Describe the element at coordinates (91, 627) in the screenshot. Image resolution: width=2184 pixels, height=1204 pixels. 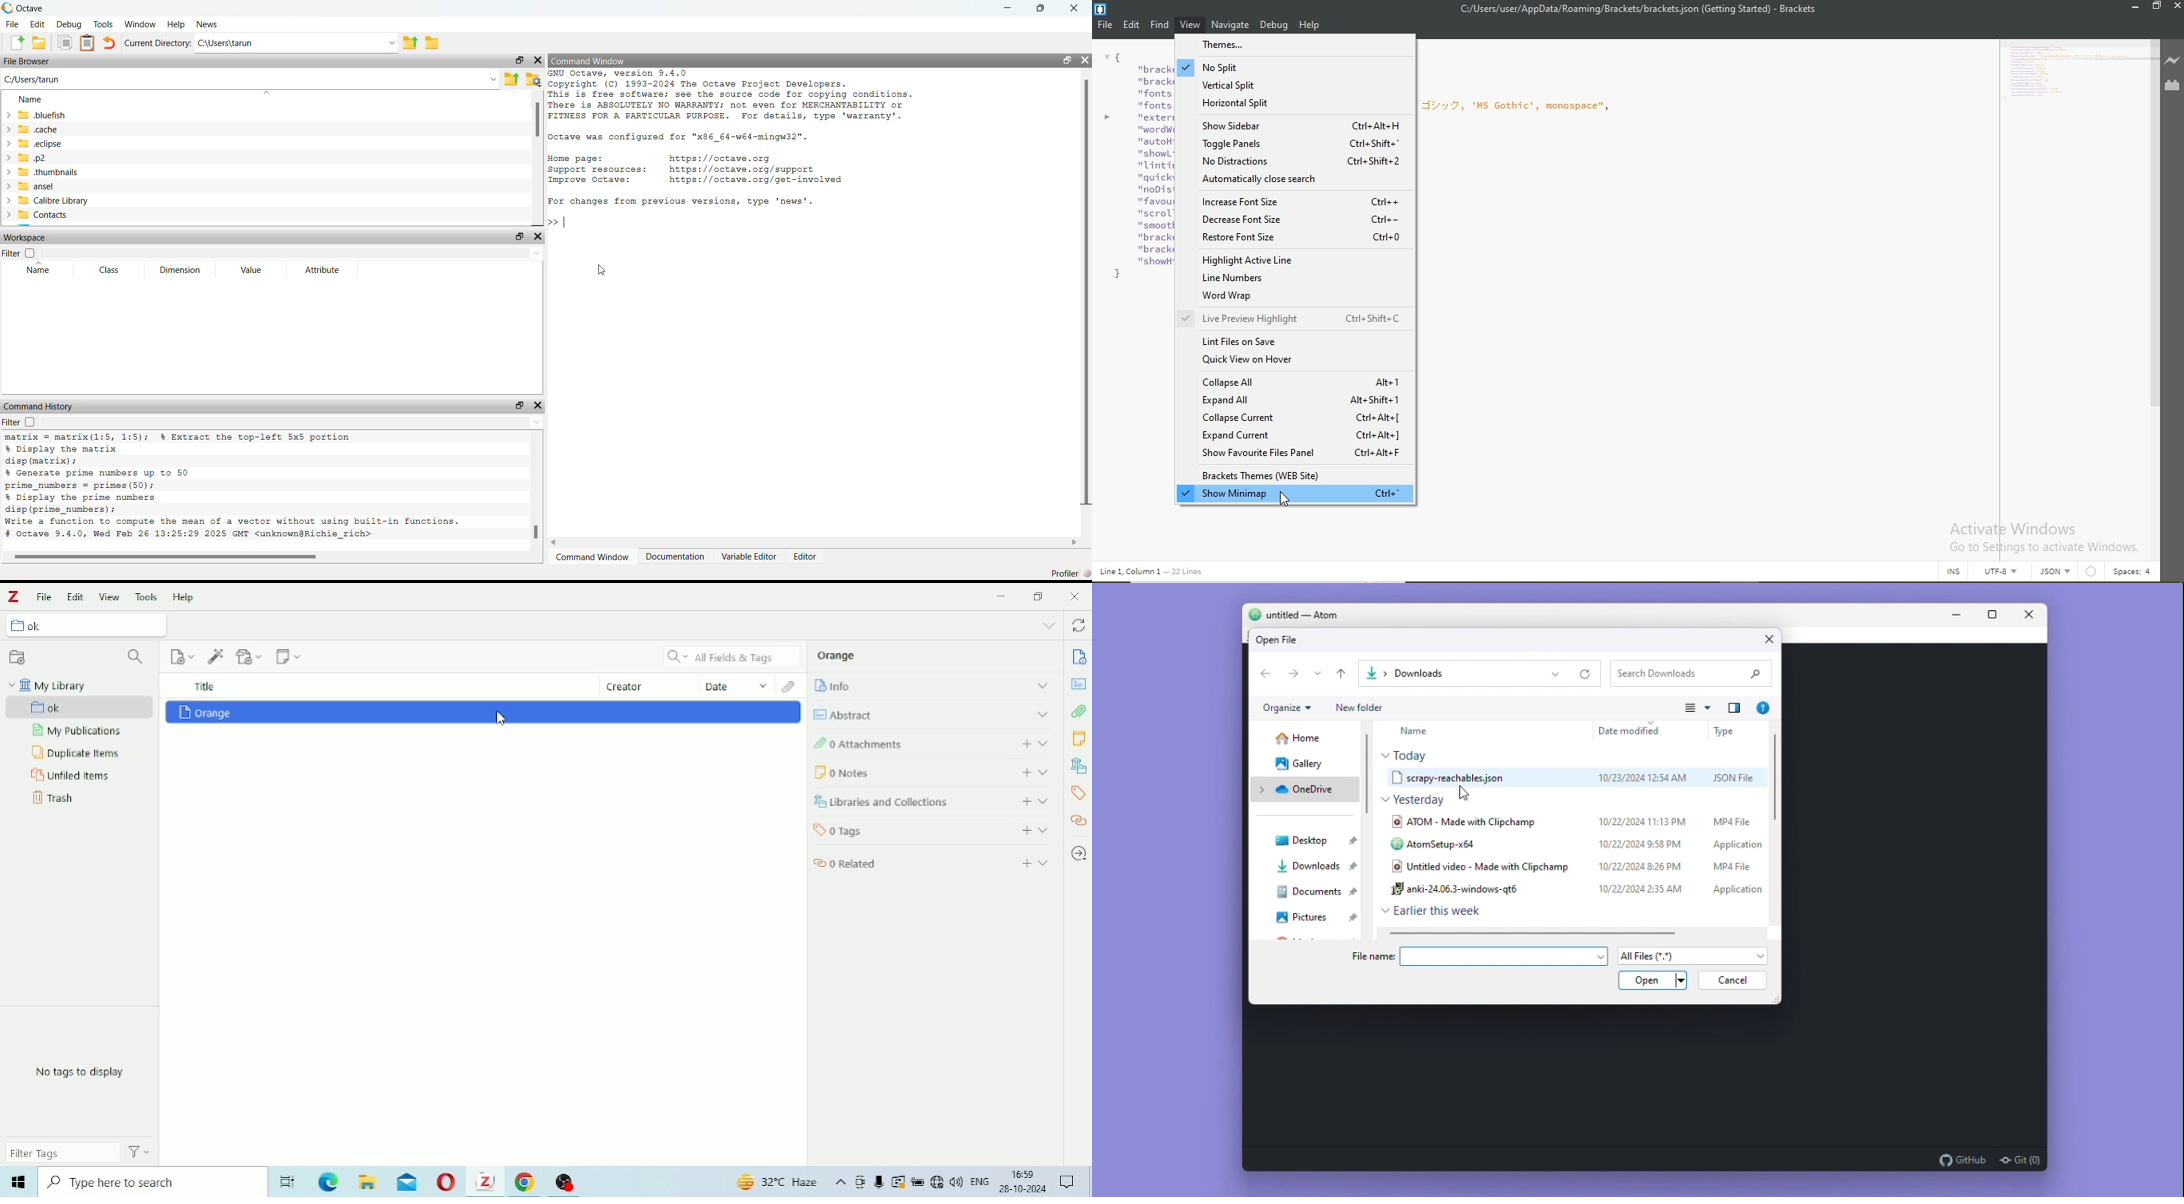
I see `ok` at that location.